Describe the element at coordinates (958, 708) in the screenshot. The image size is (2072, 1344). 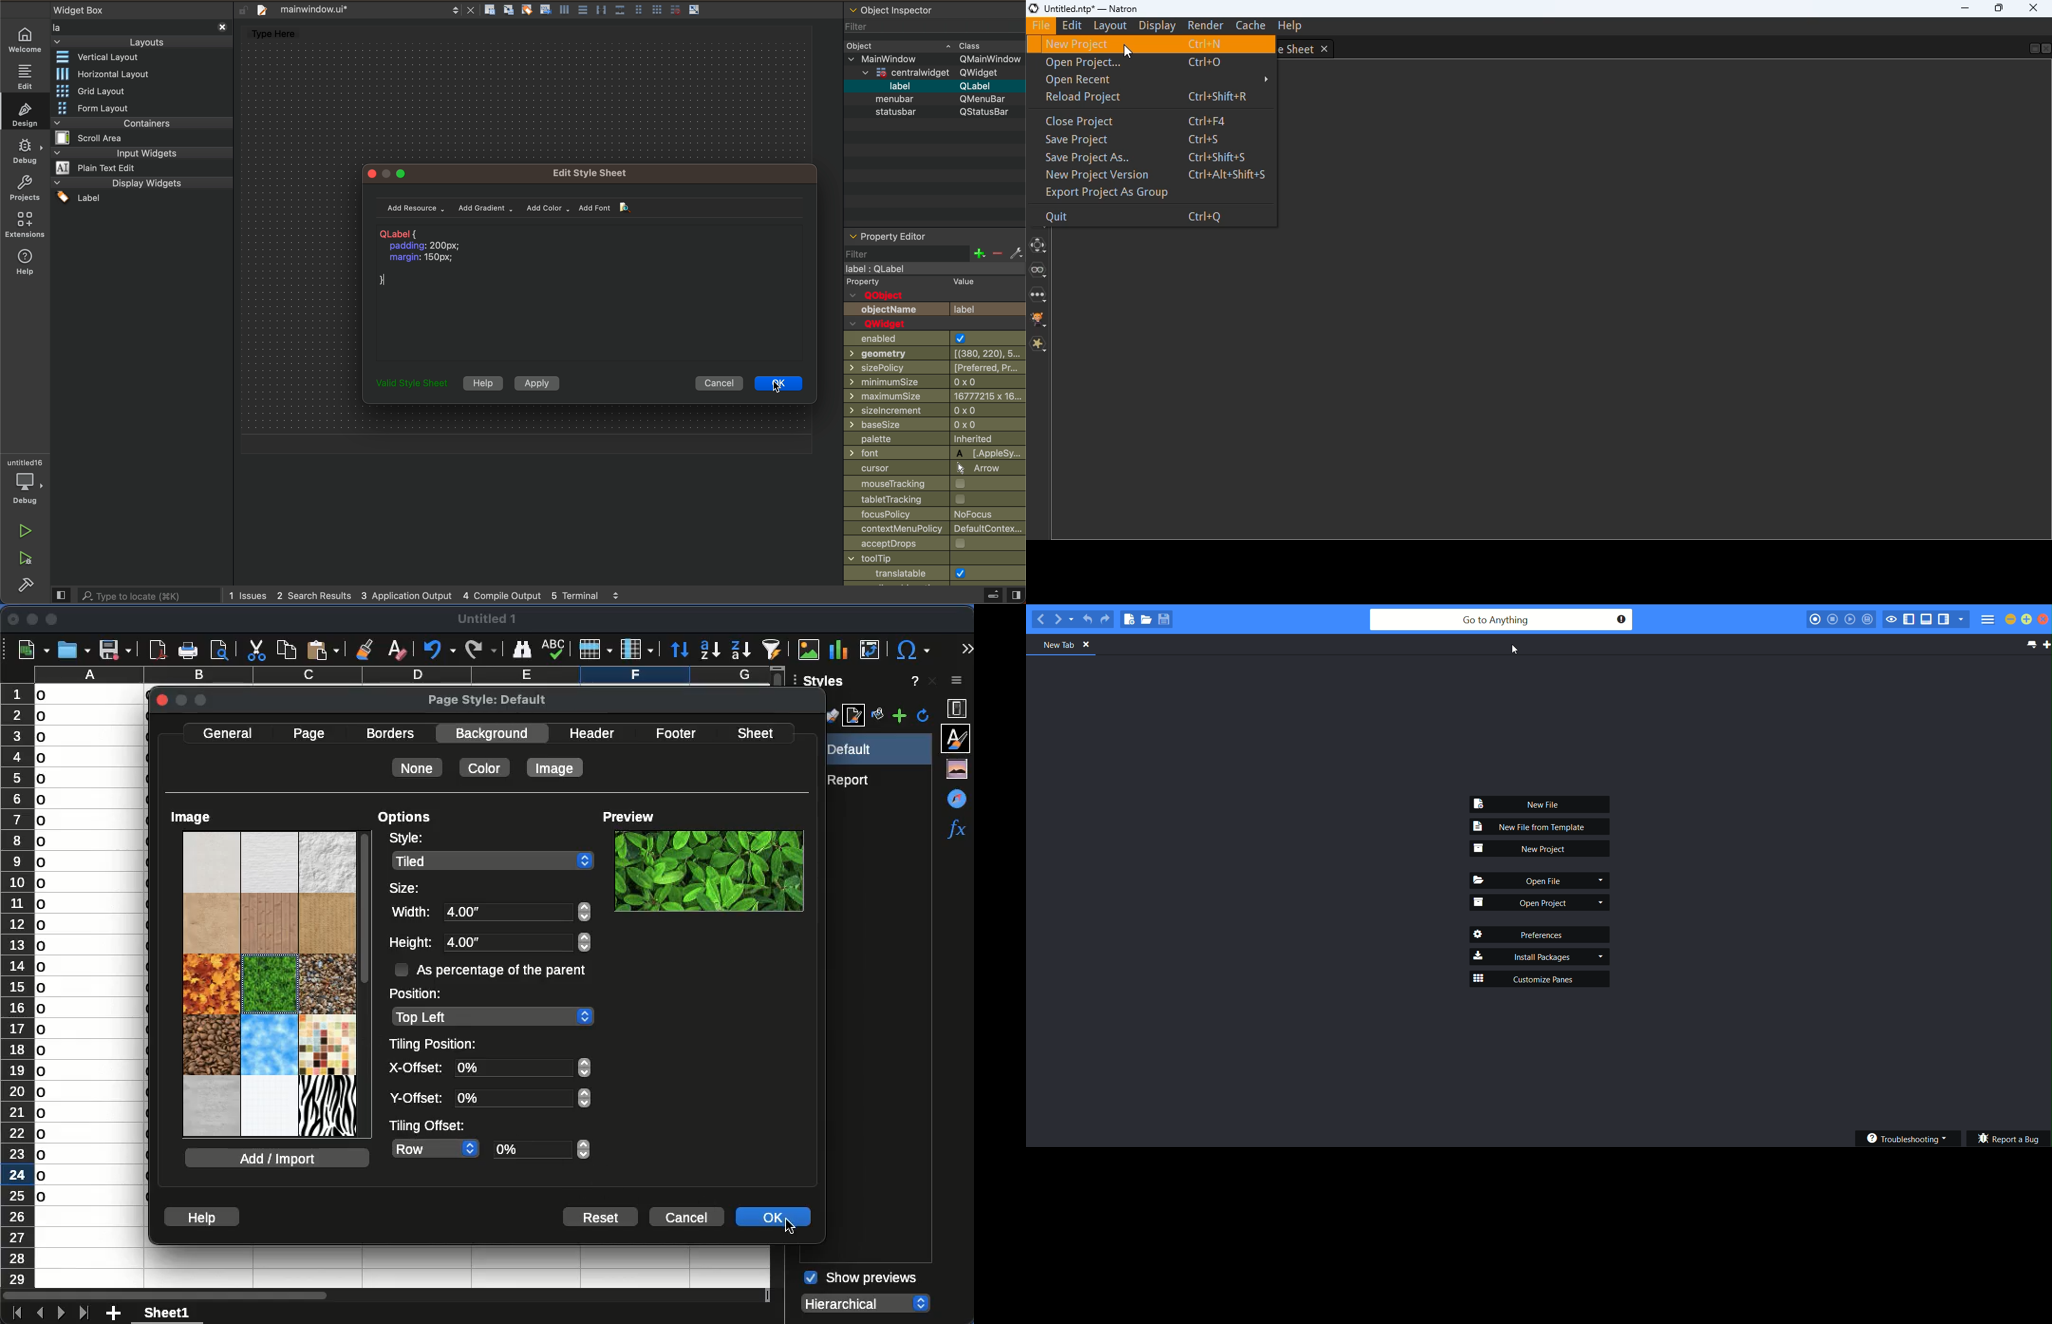
I see `properties` at that location.